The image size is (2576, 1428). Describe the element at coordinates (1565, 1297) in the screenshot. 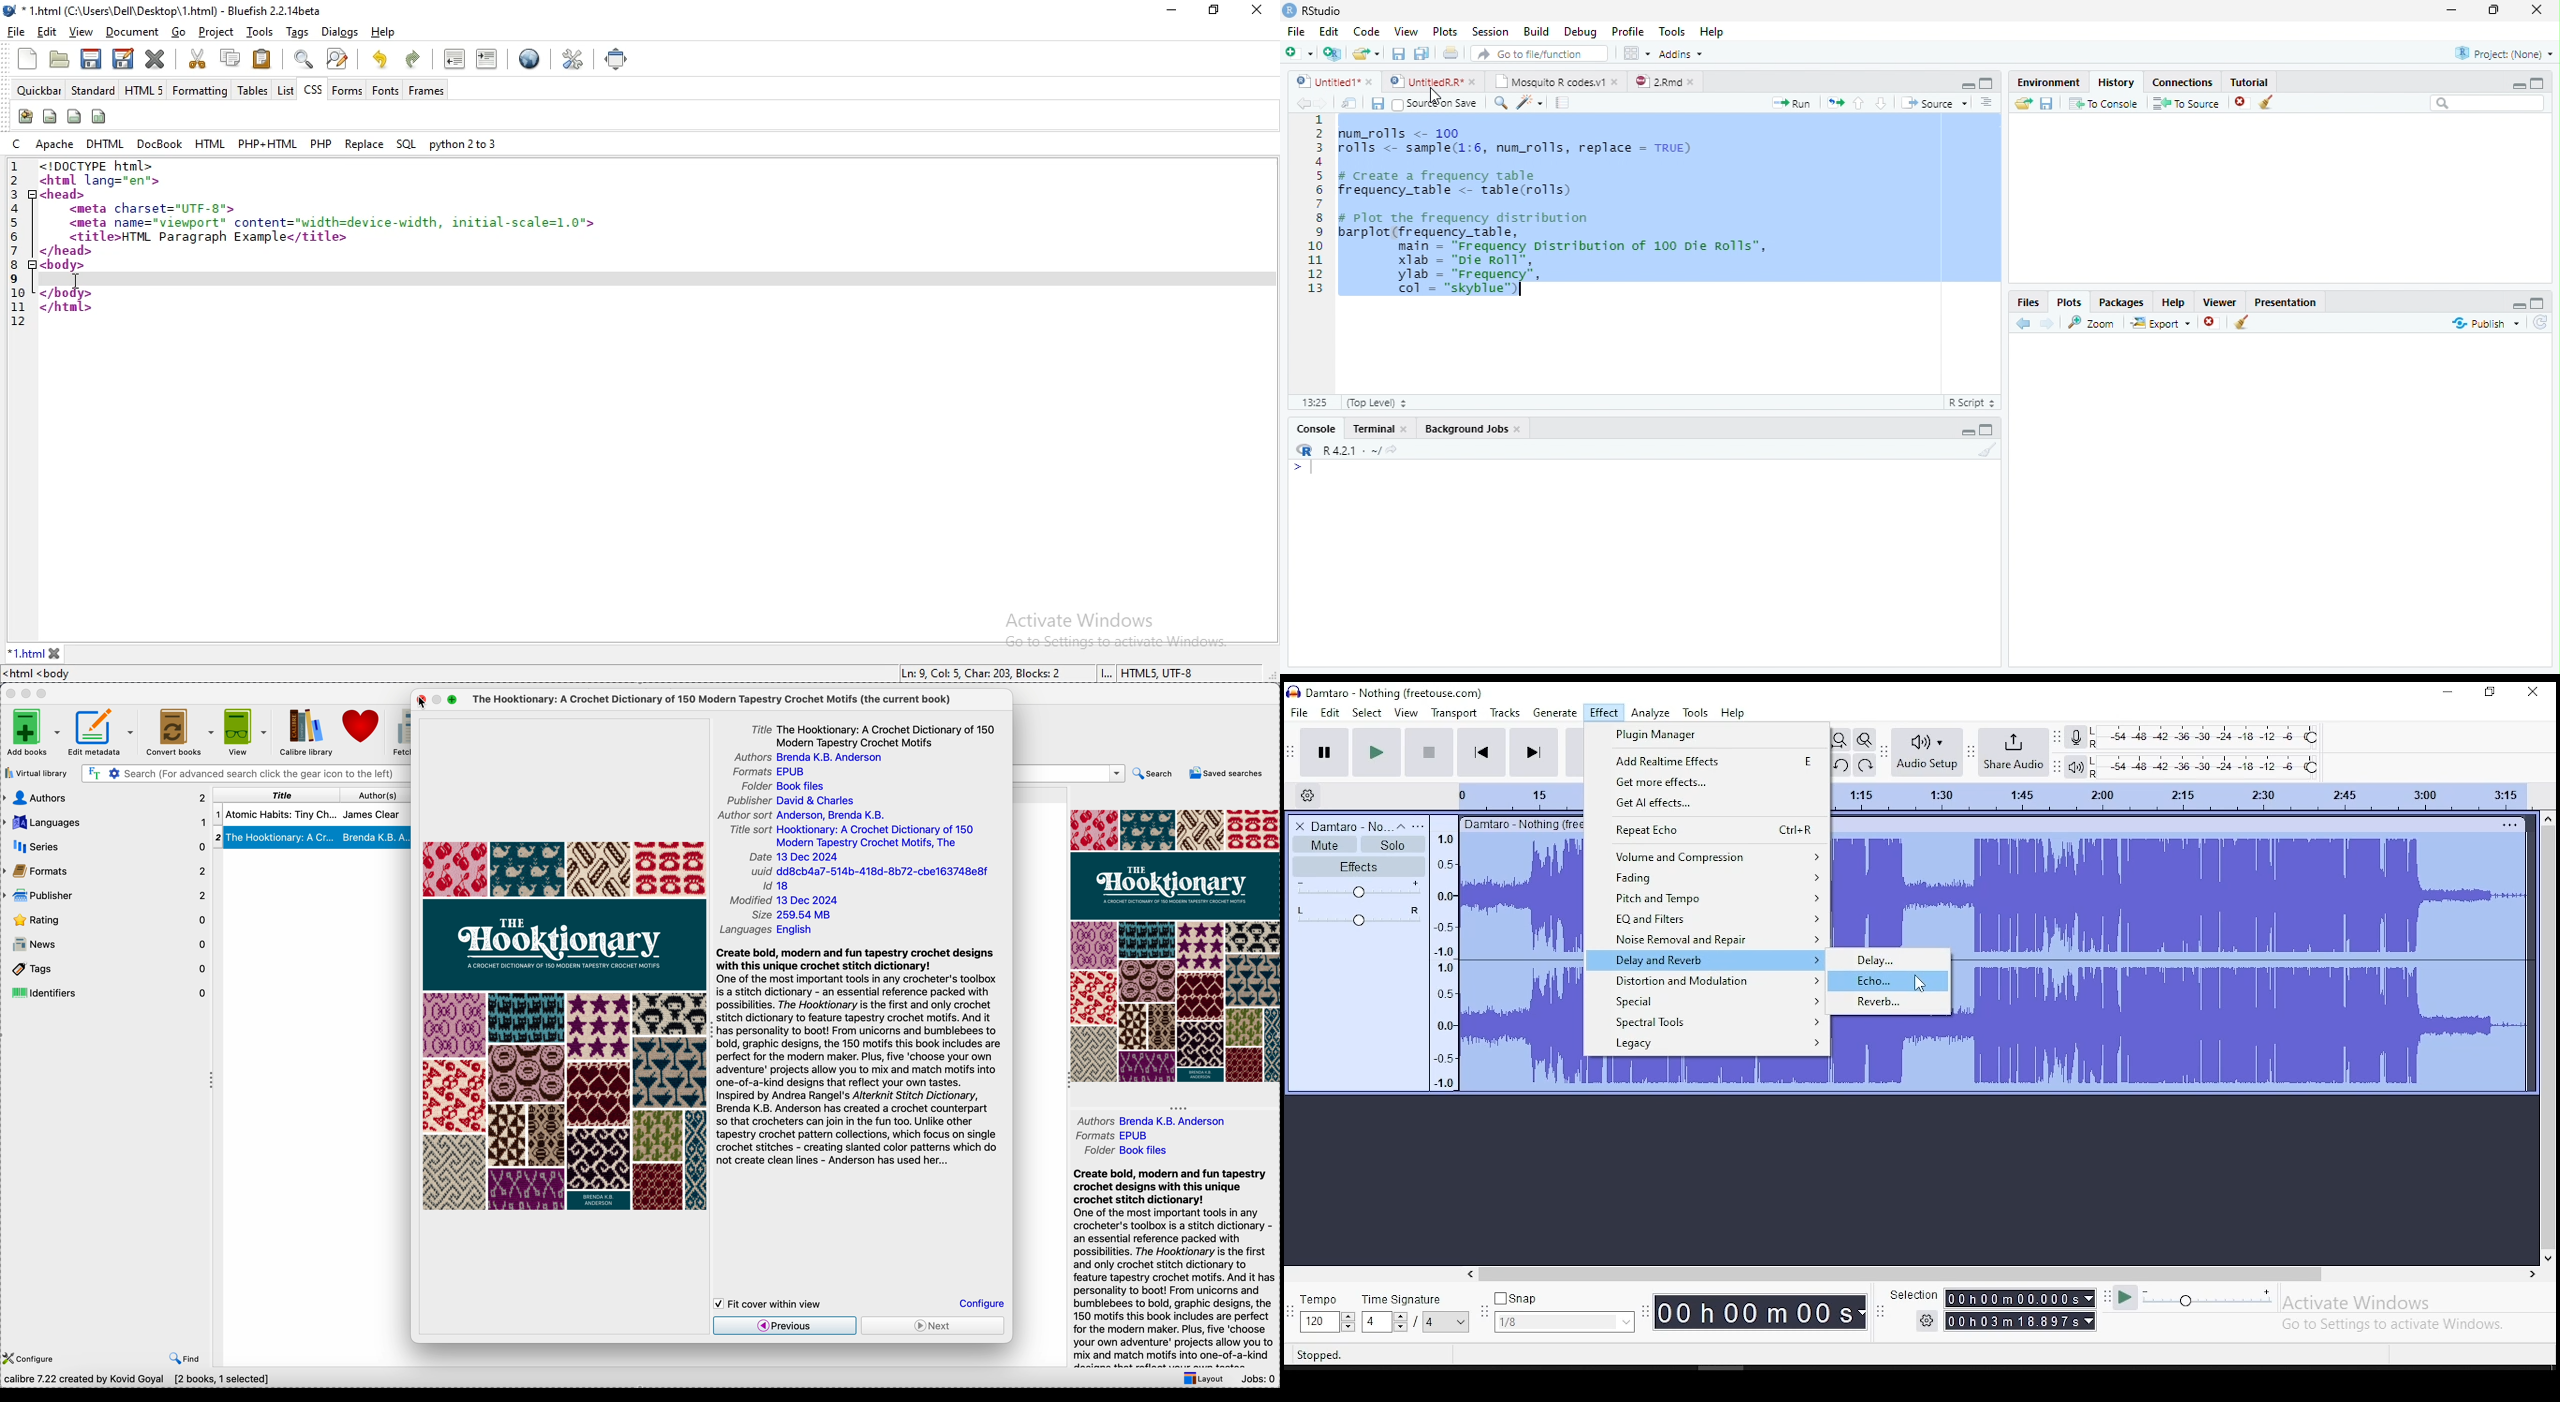

I see `snap` at that location.